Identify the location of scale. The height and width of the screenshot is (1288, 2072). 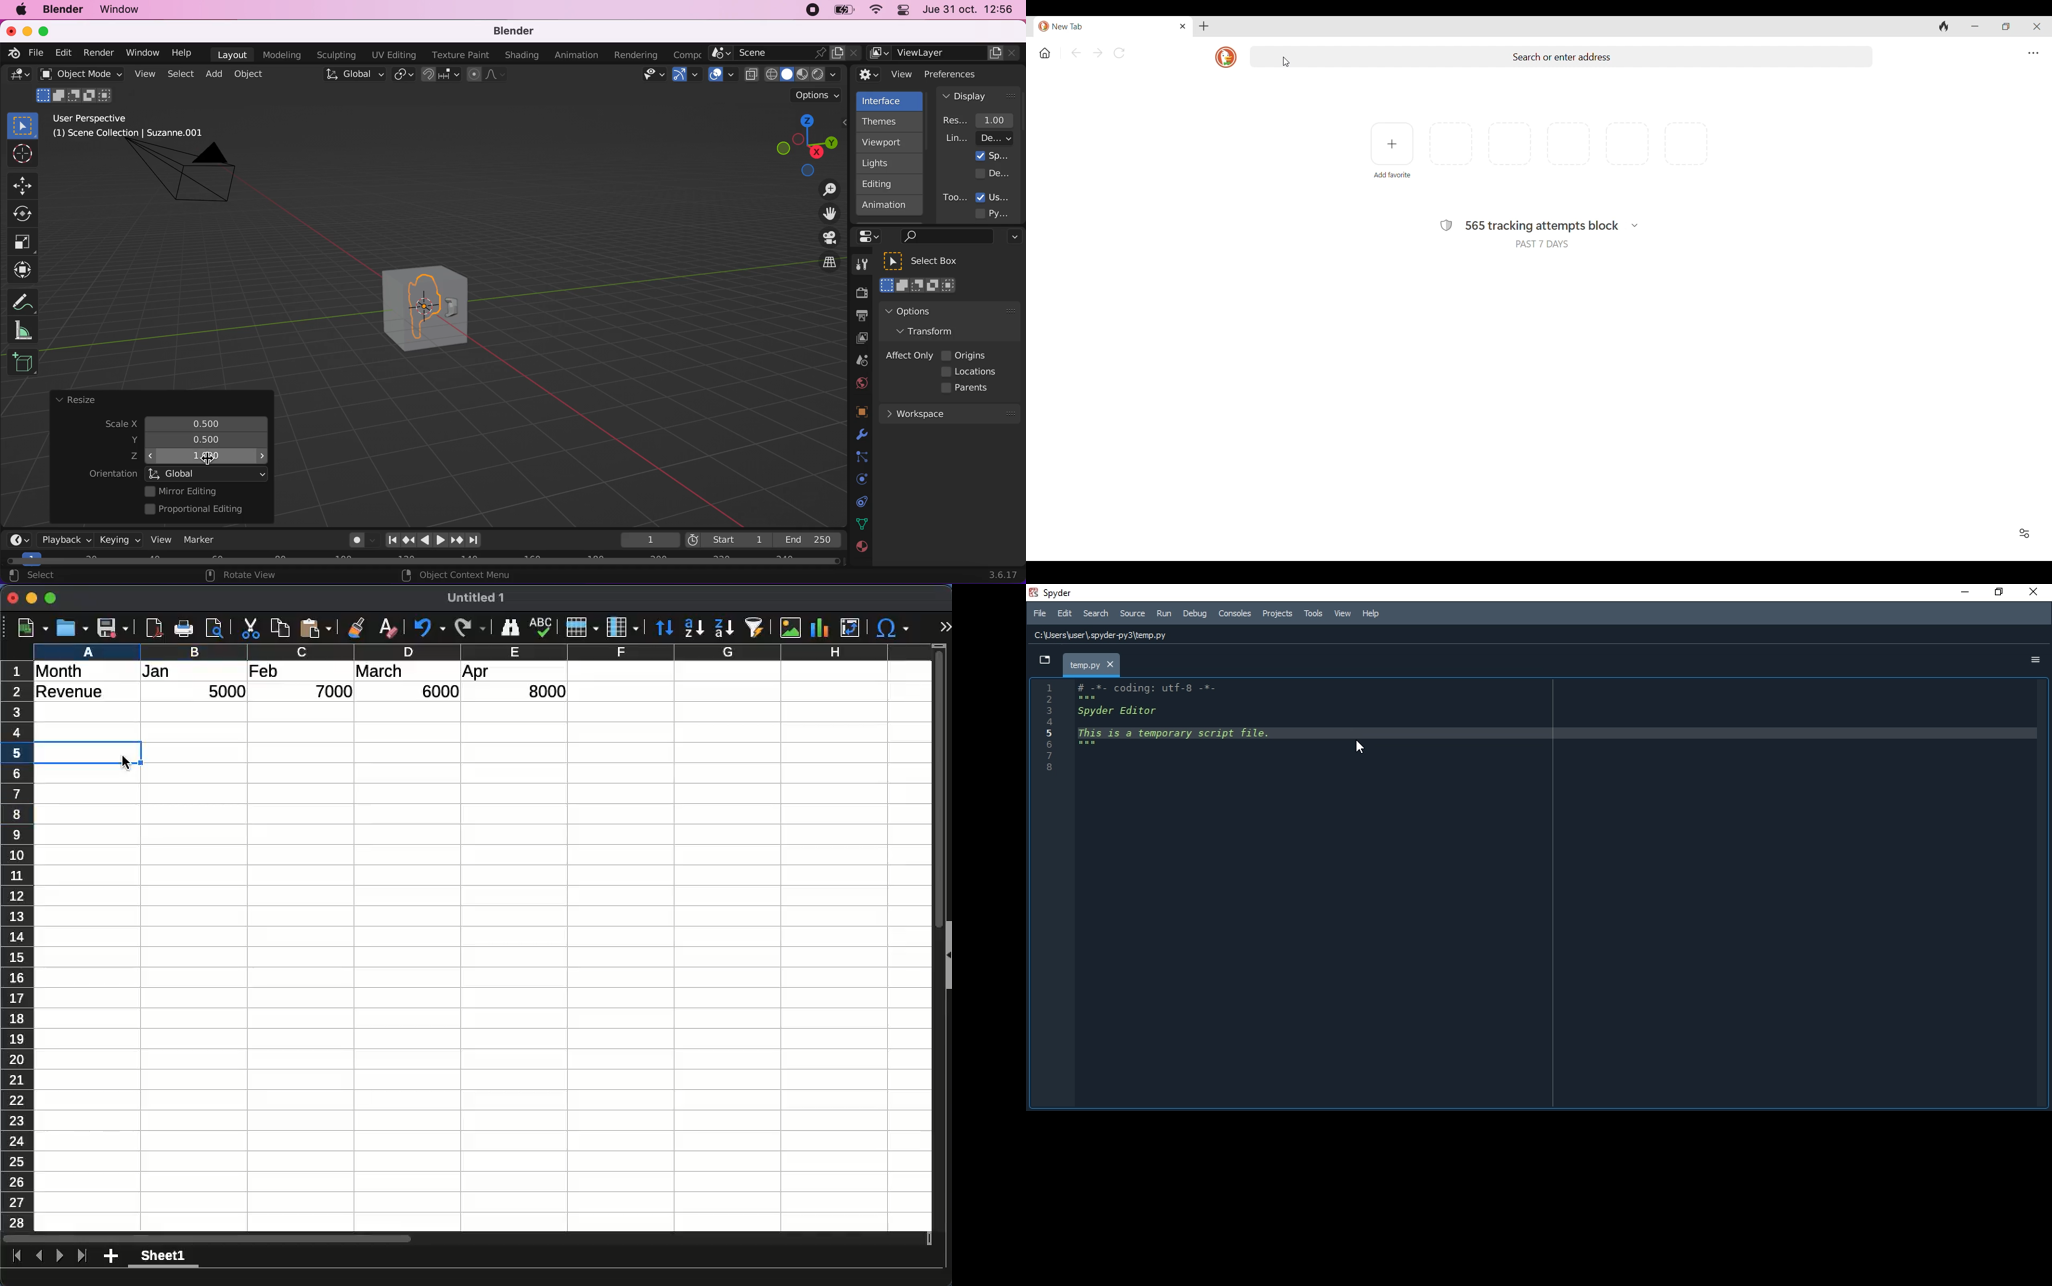
(114, 425).